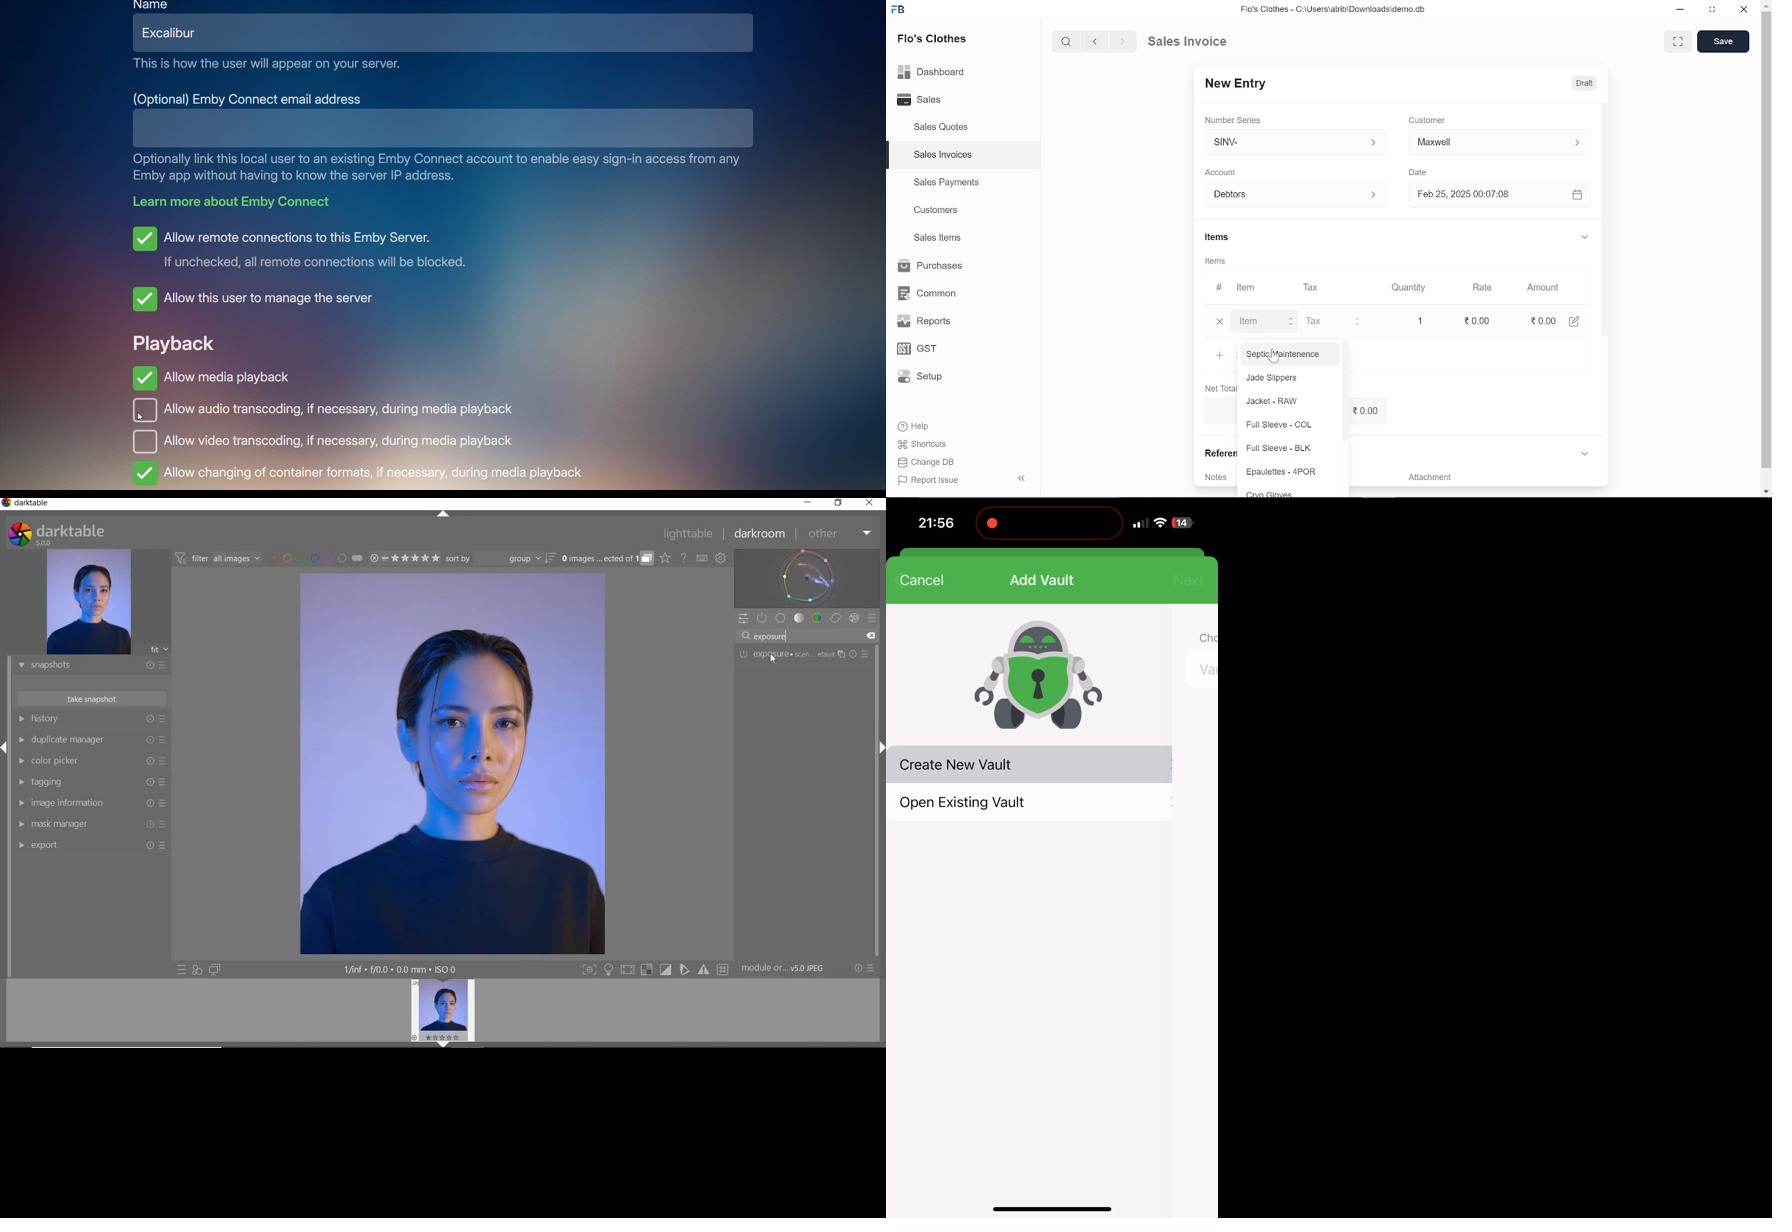  What do you see at coordinates (1412, 288) in the screenshot?
I see ` Quantity` at bounding box center [1412, 288].